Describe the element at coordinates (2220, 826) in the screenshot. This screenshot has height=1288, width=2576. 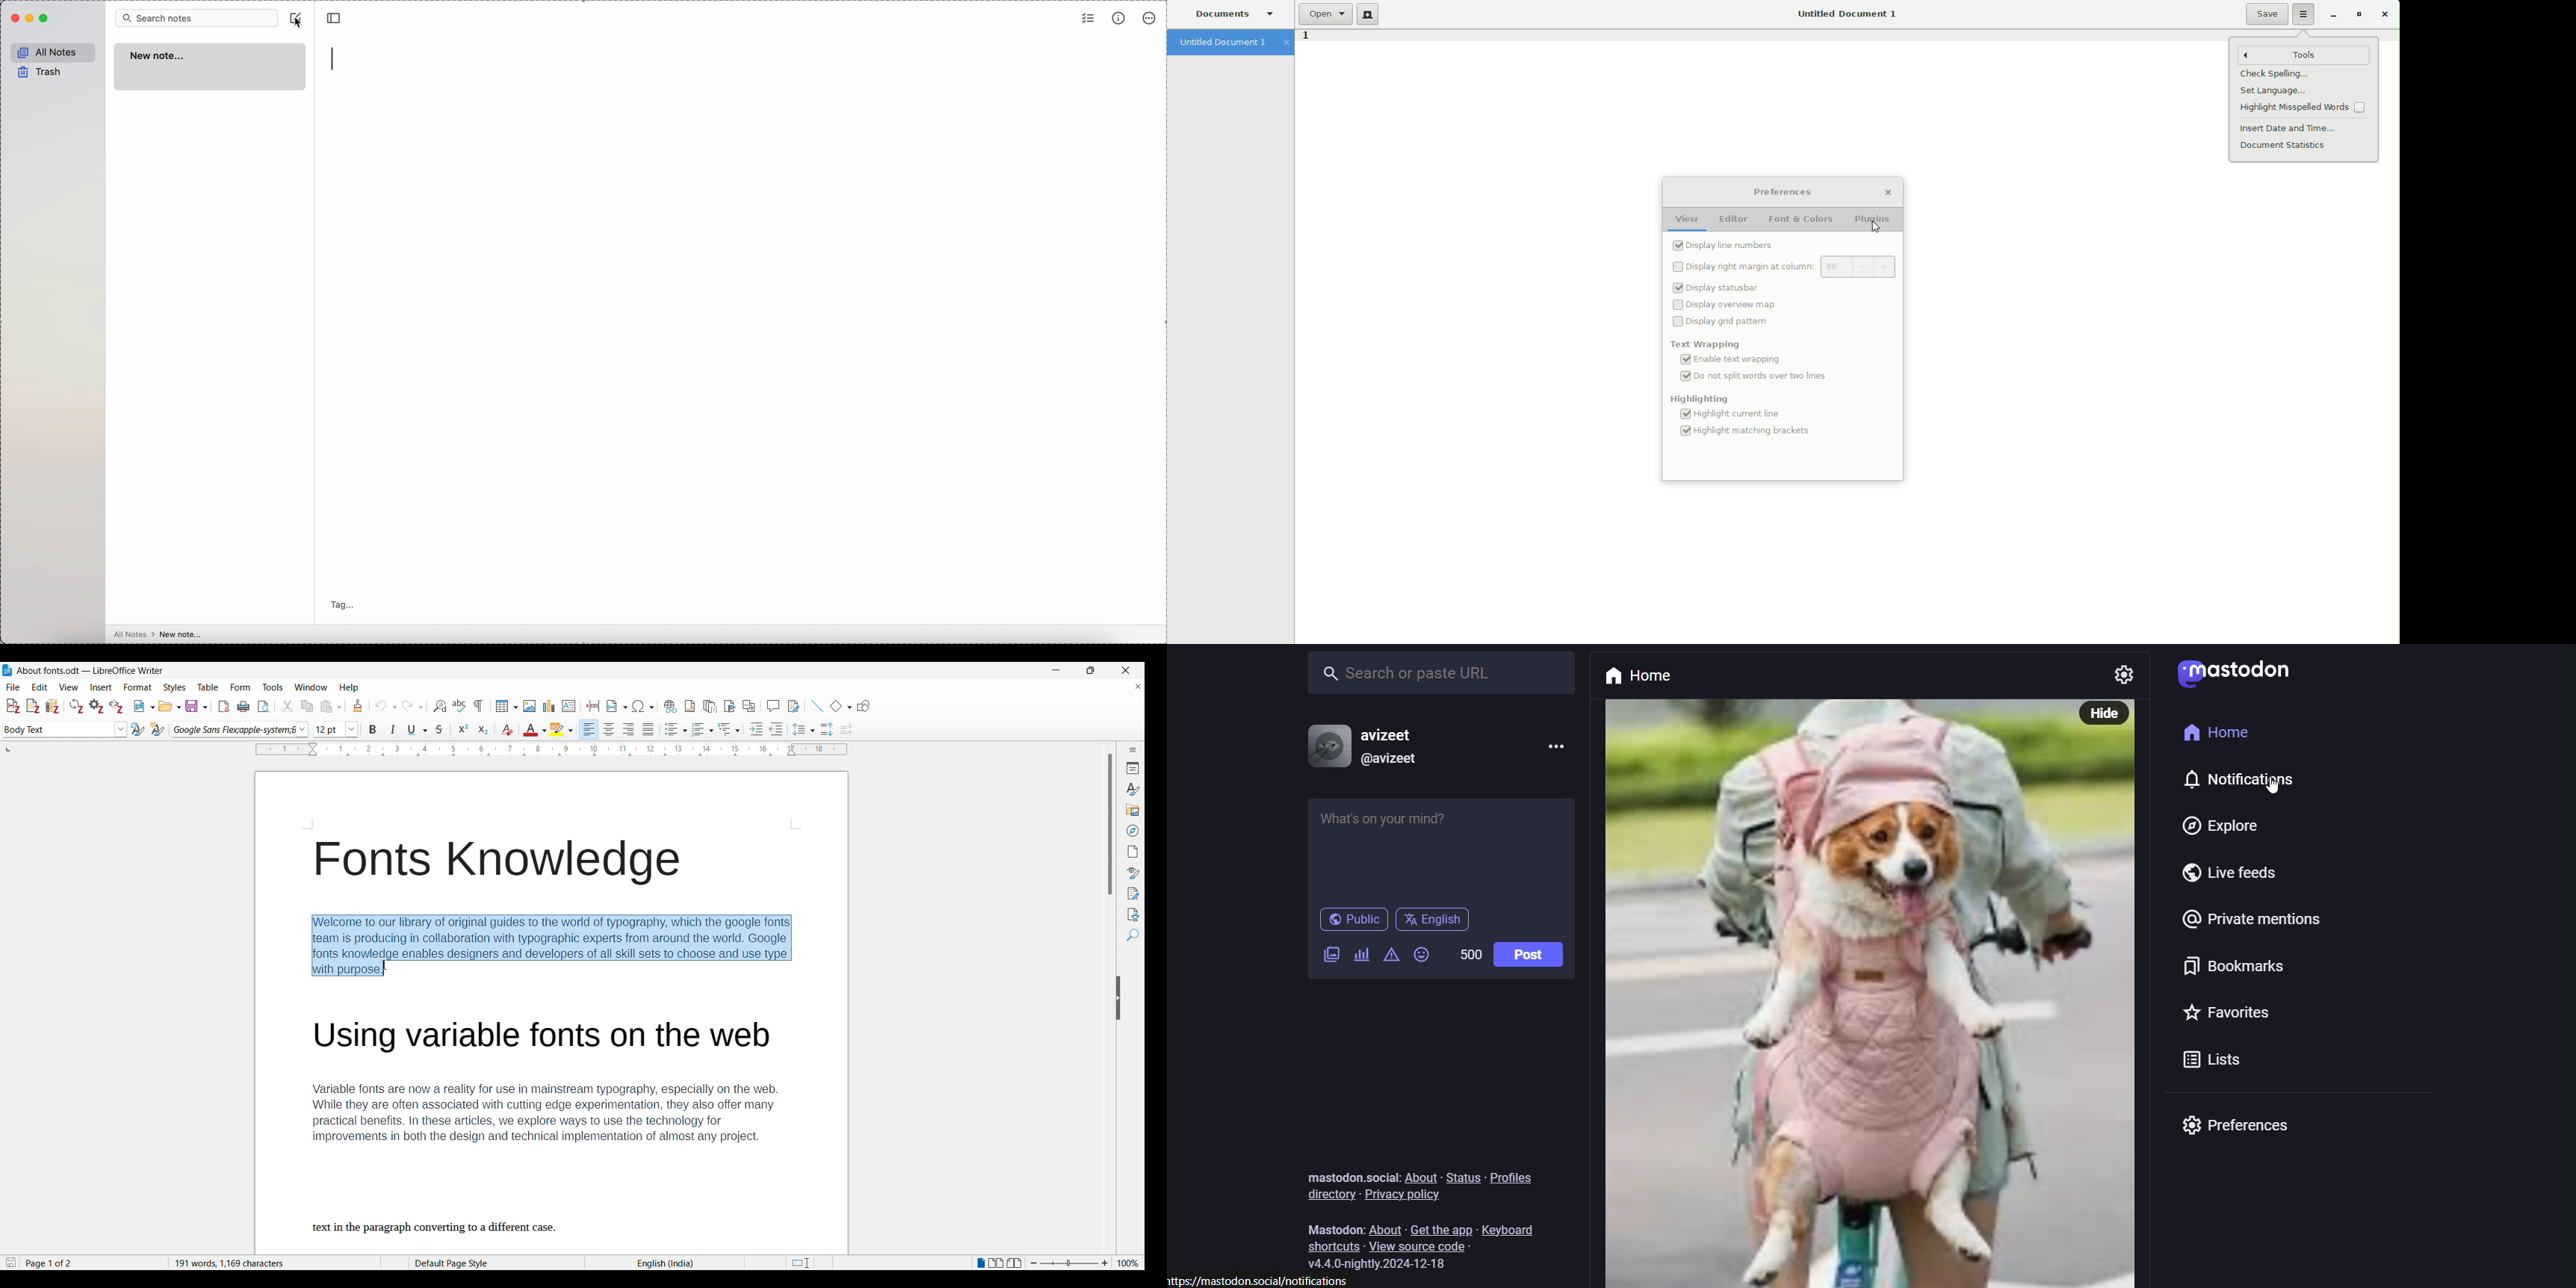
I see `explore` at that location.